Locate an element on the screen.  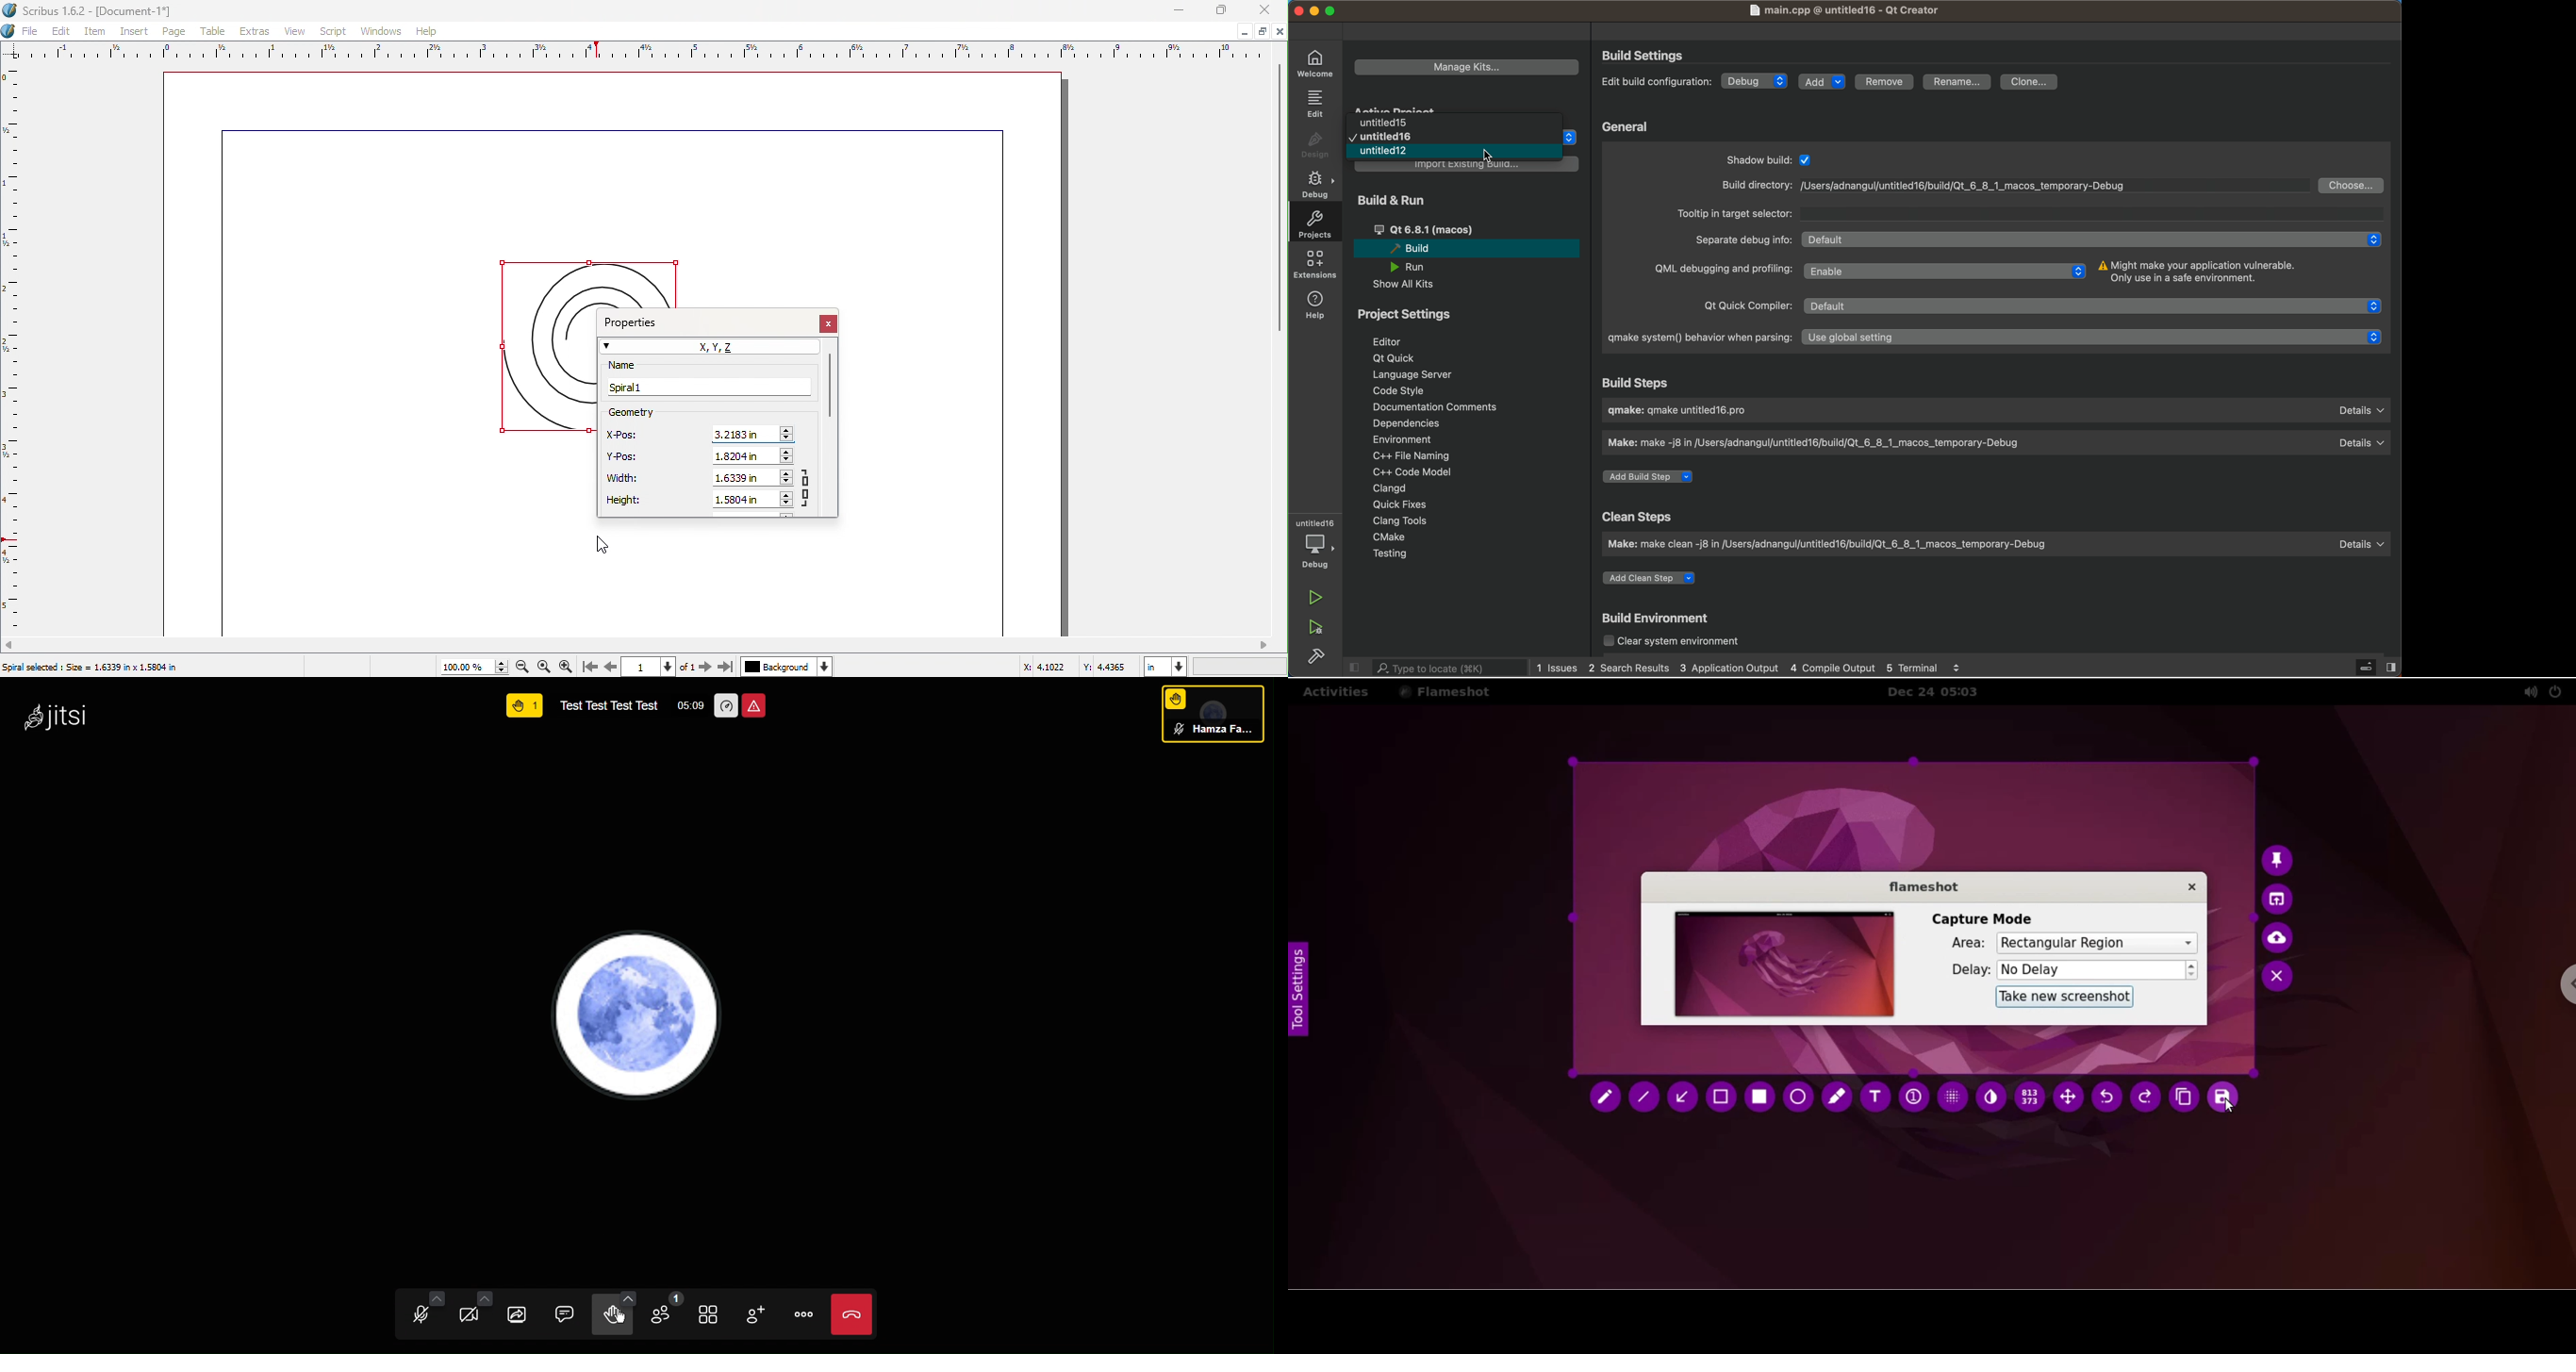
run and build is located at coordinates (1467, 242).